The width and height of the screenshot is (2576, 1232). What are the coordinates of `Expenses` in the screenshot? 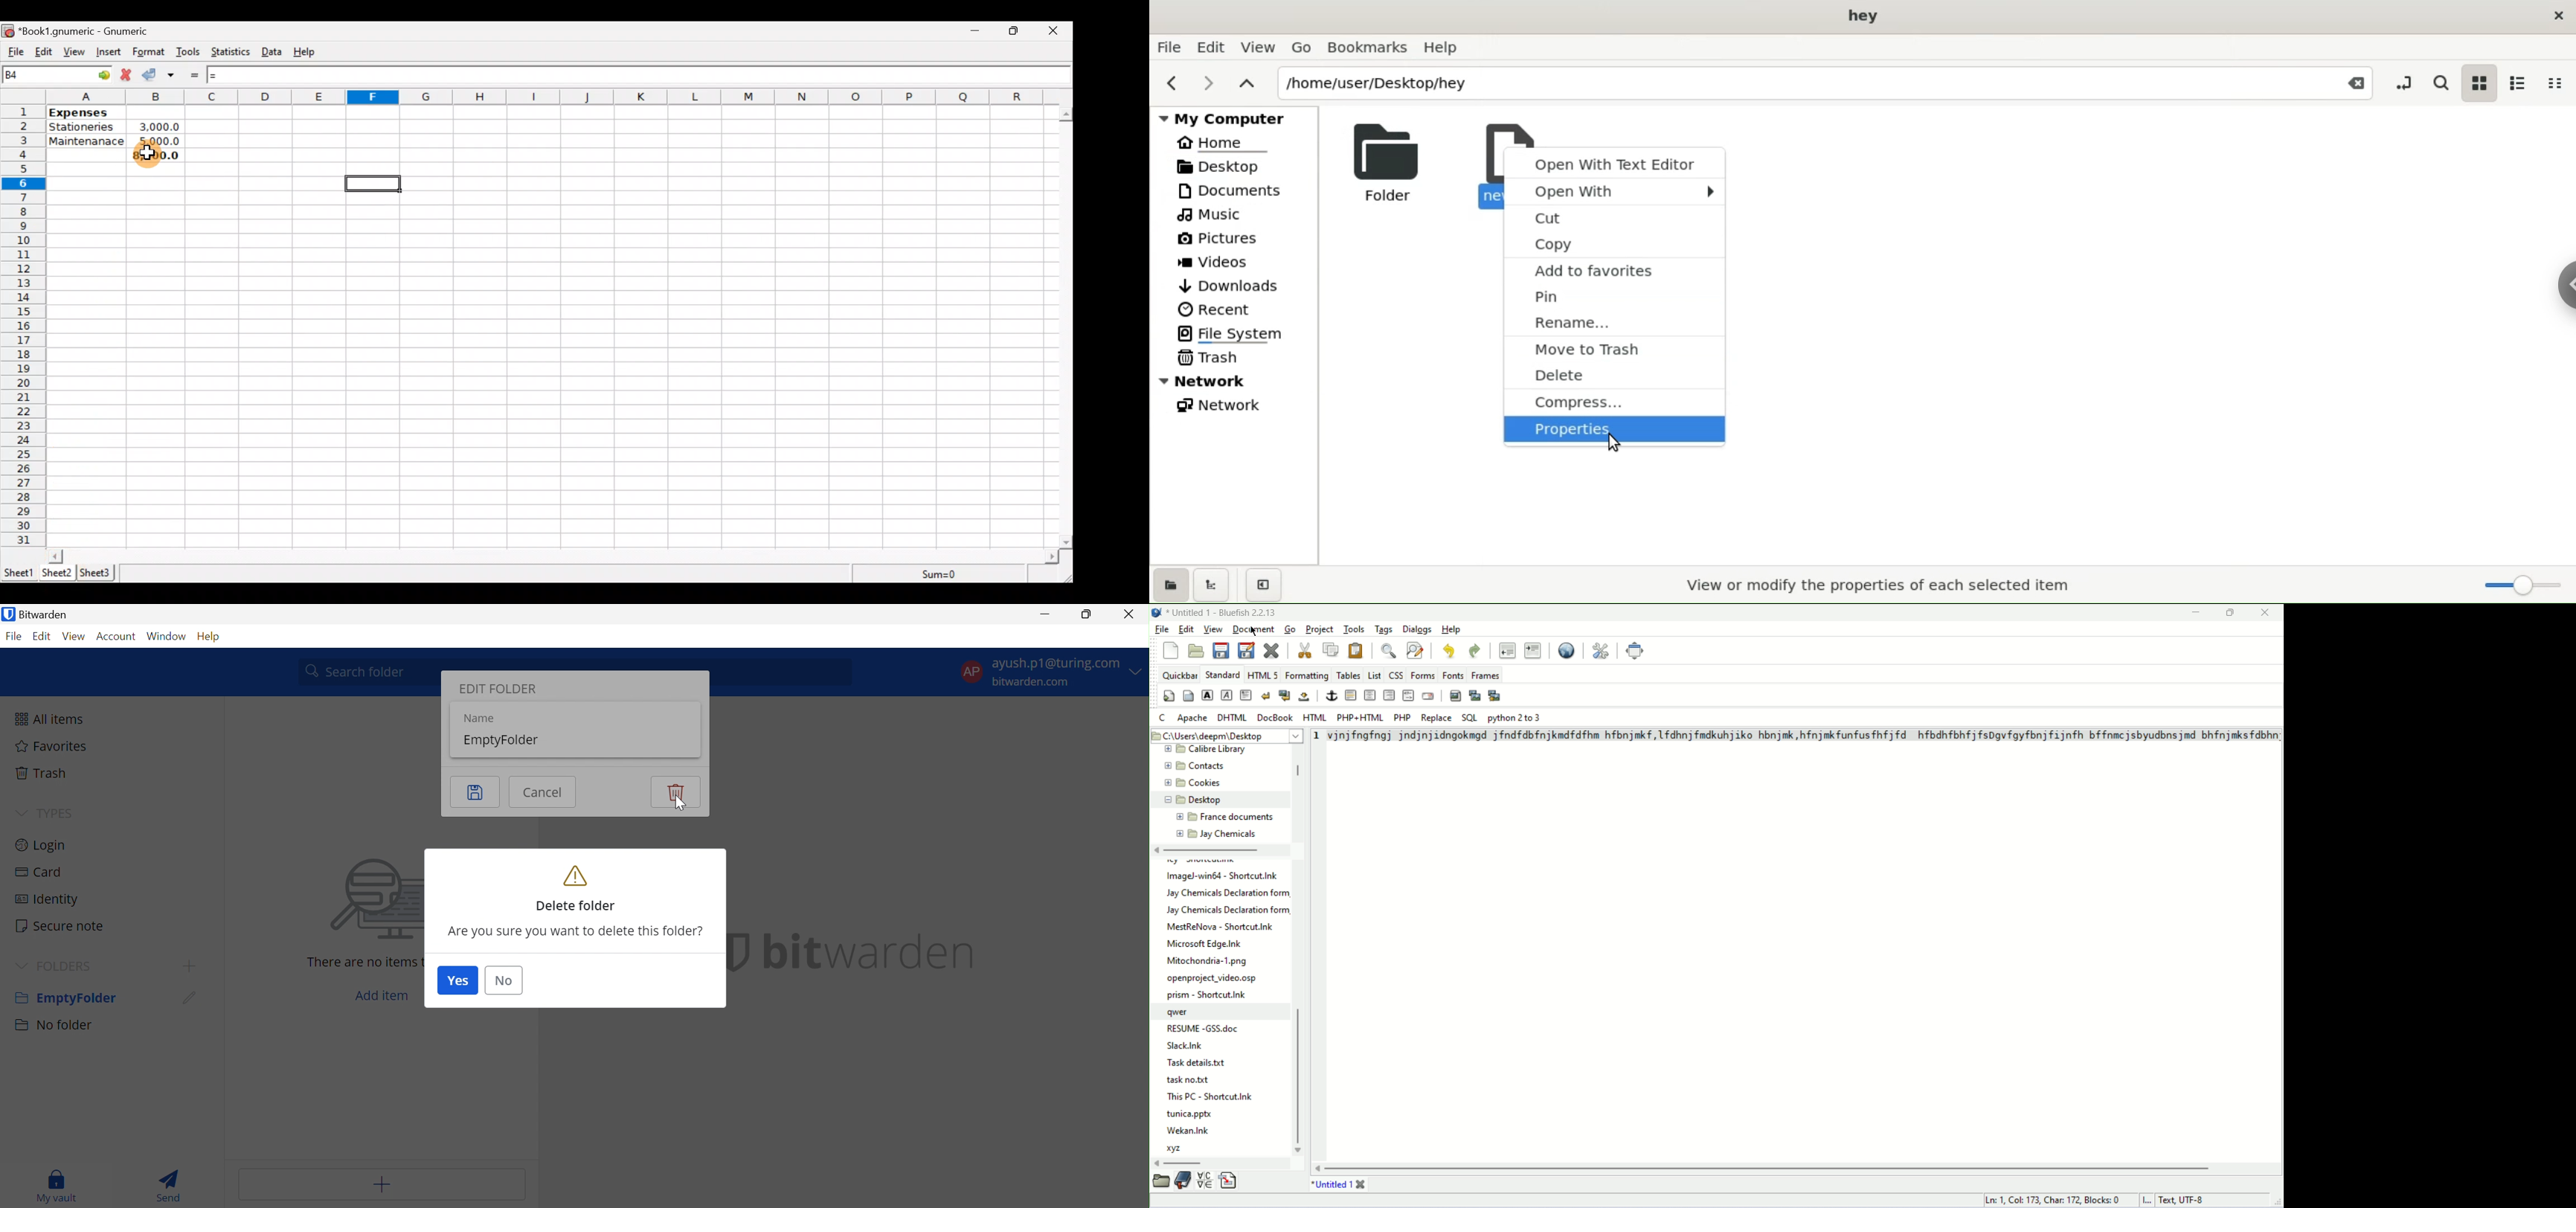 It's located at (81, 113).